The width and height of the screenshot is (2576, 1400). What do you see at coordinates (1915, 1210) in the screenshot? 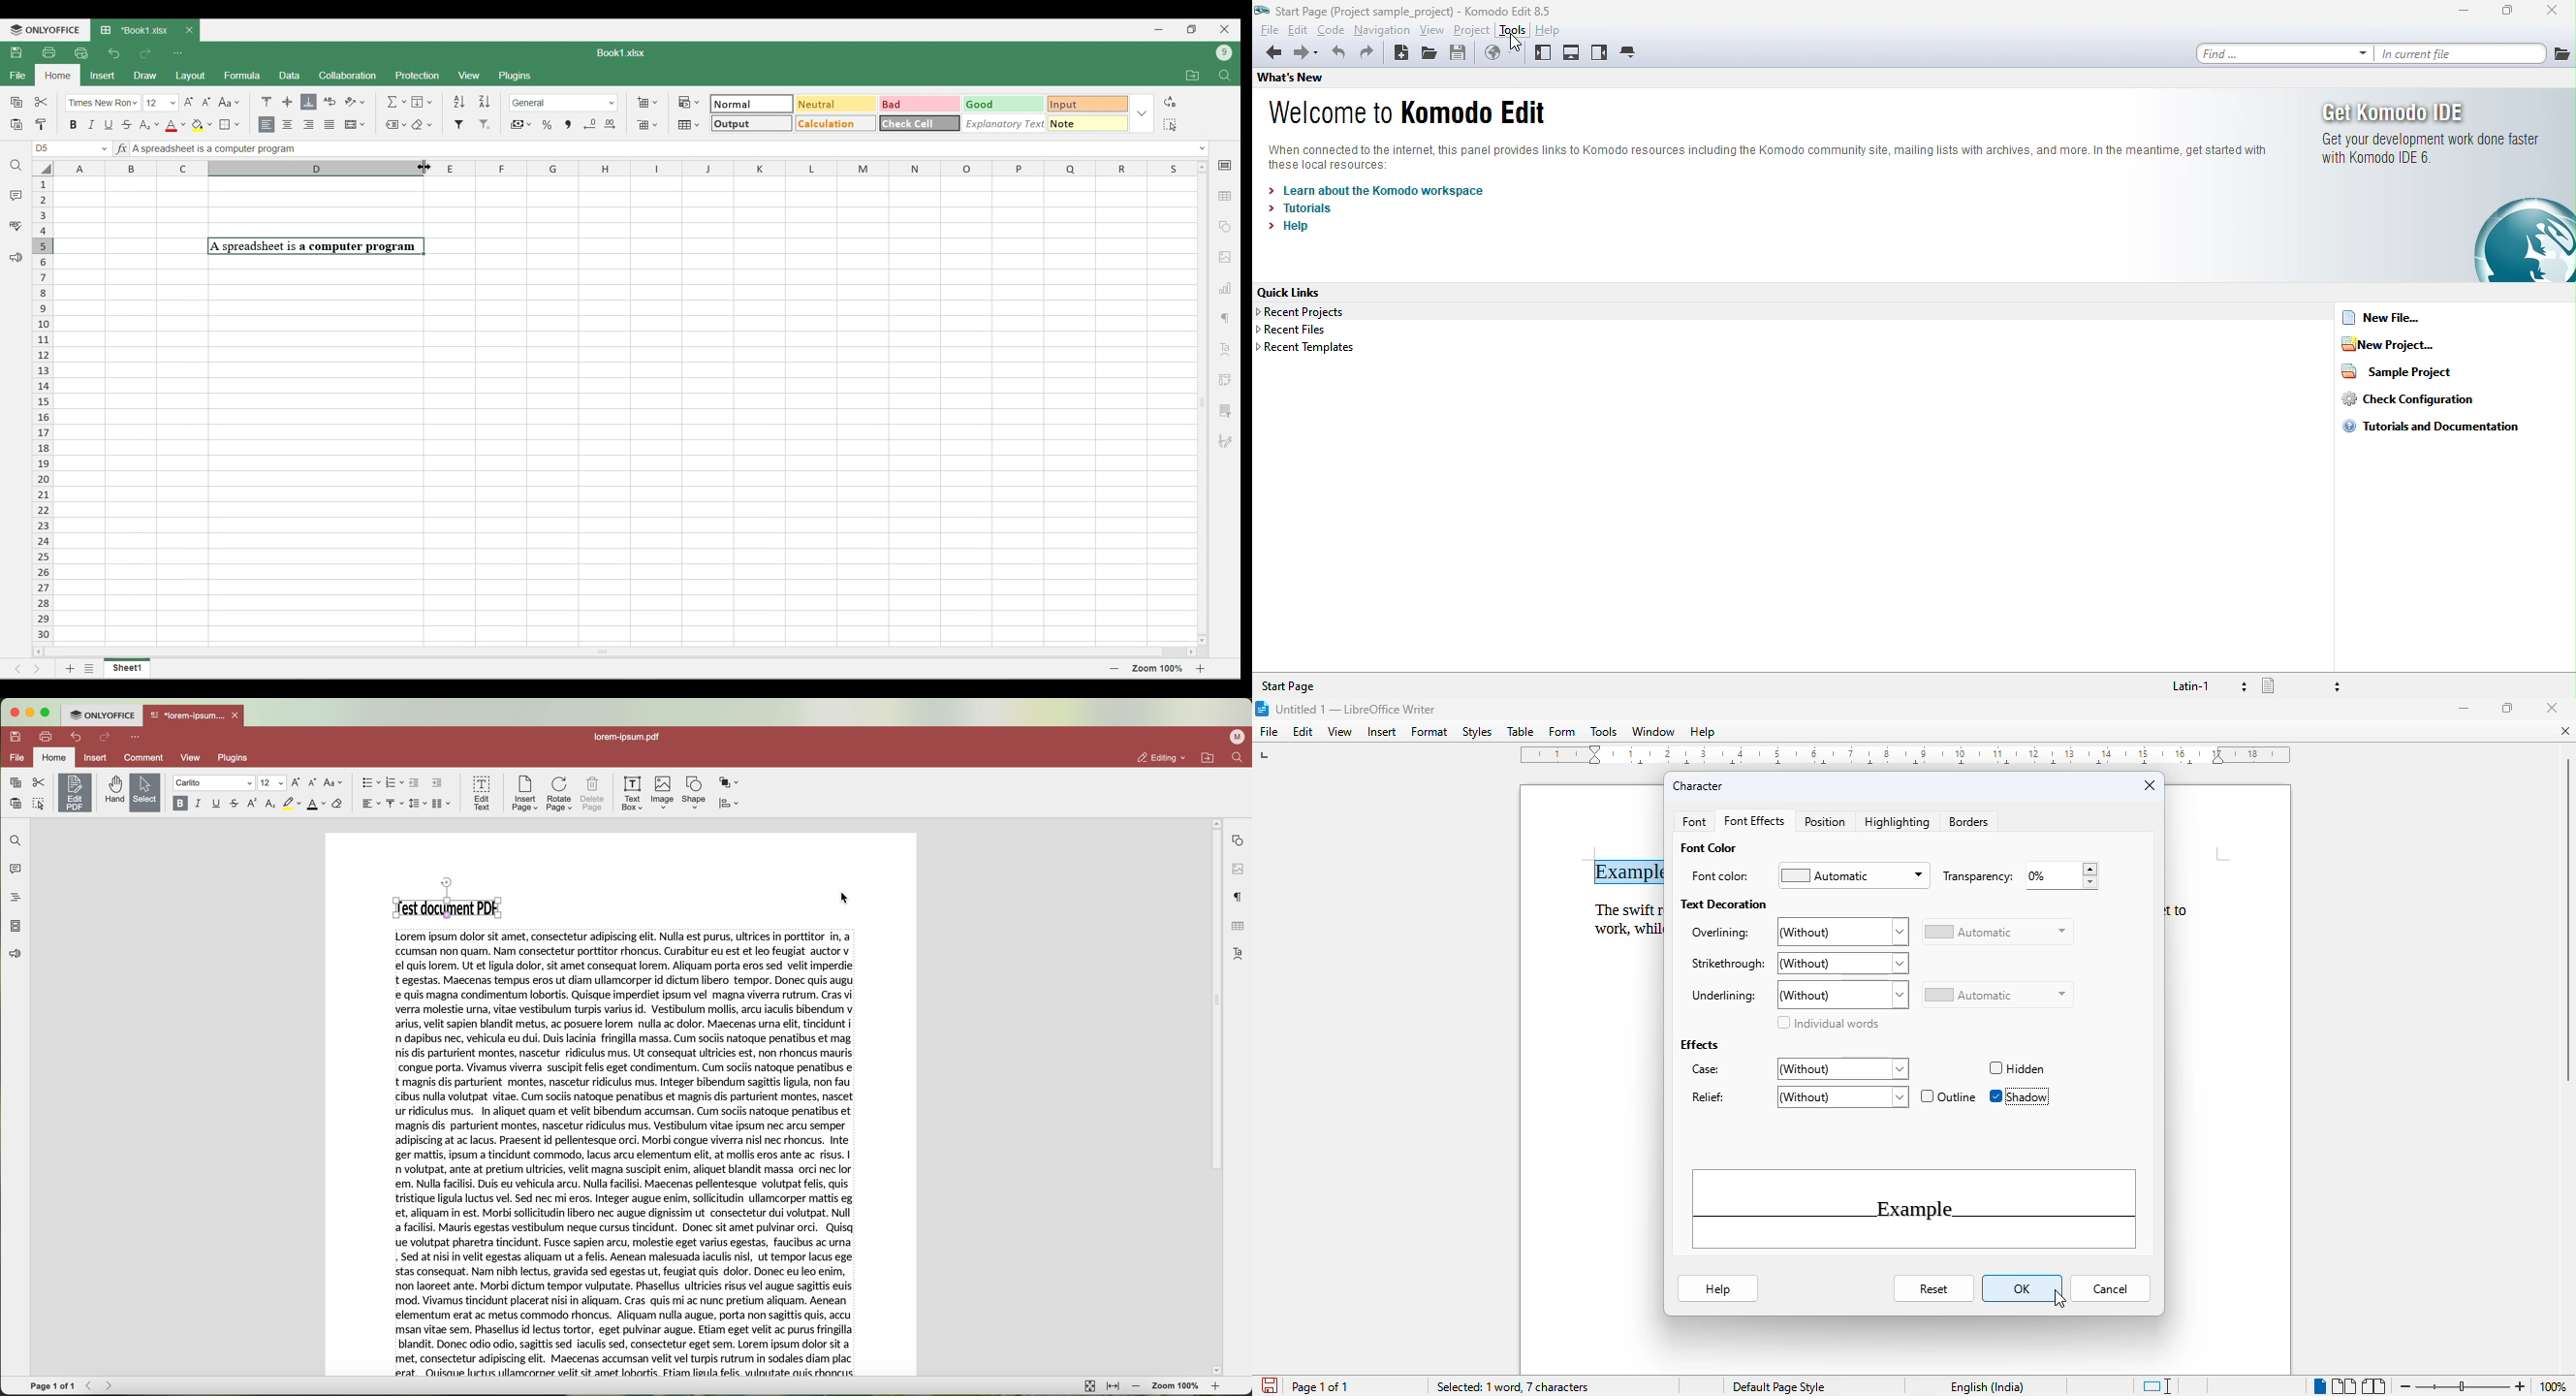
I see `Example (preview)` at bounding box center [1915, 1210].